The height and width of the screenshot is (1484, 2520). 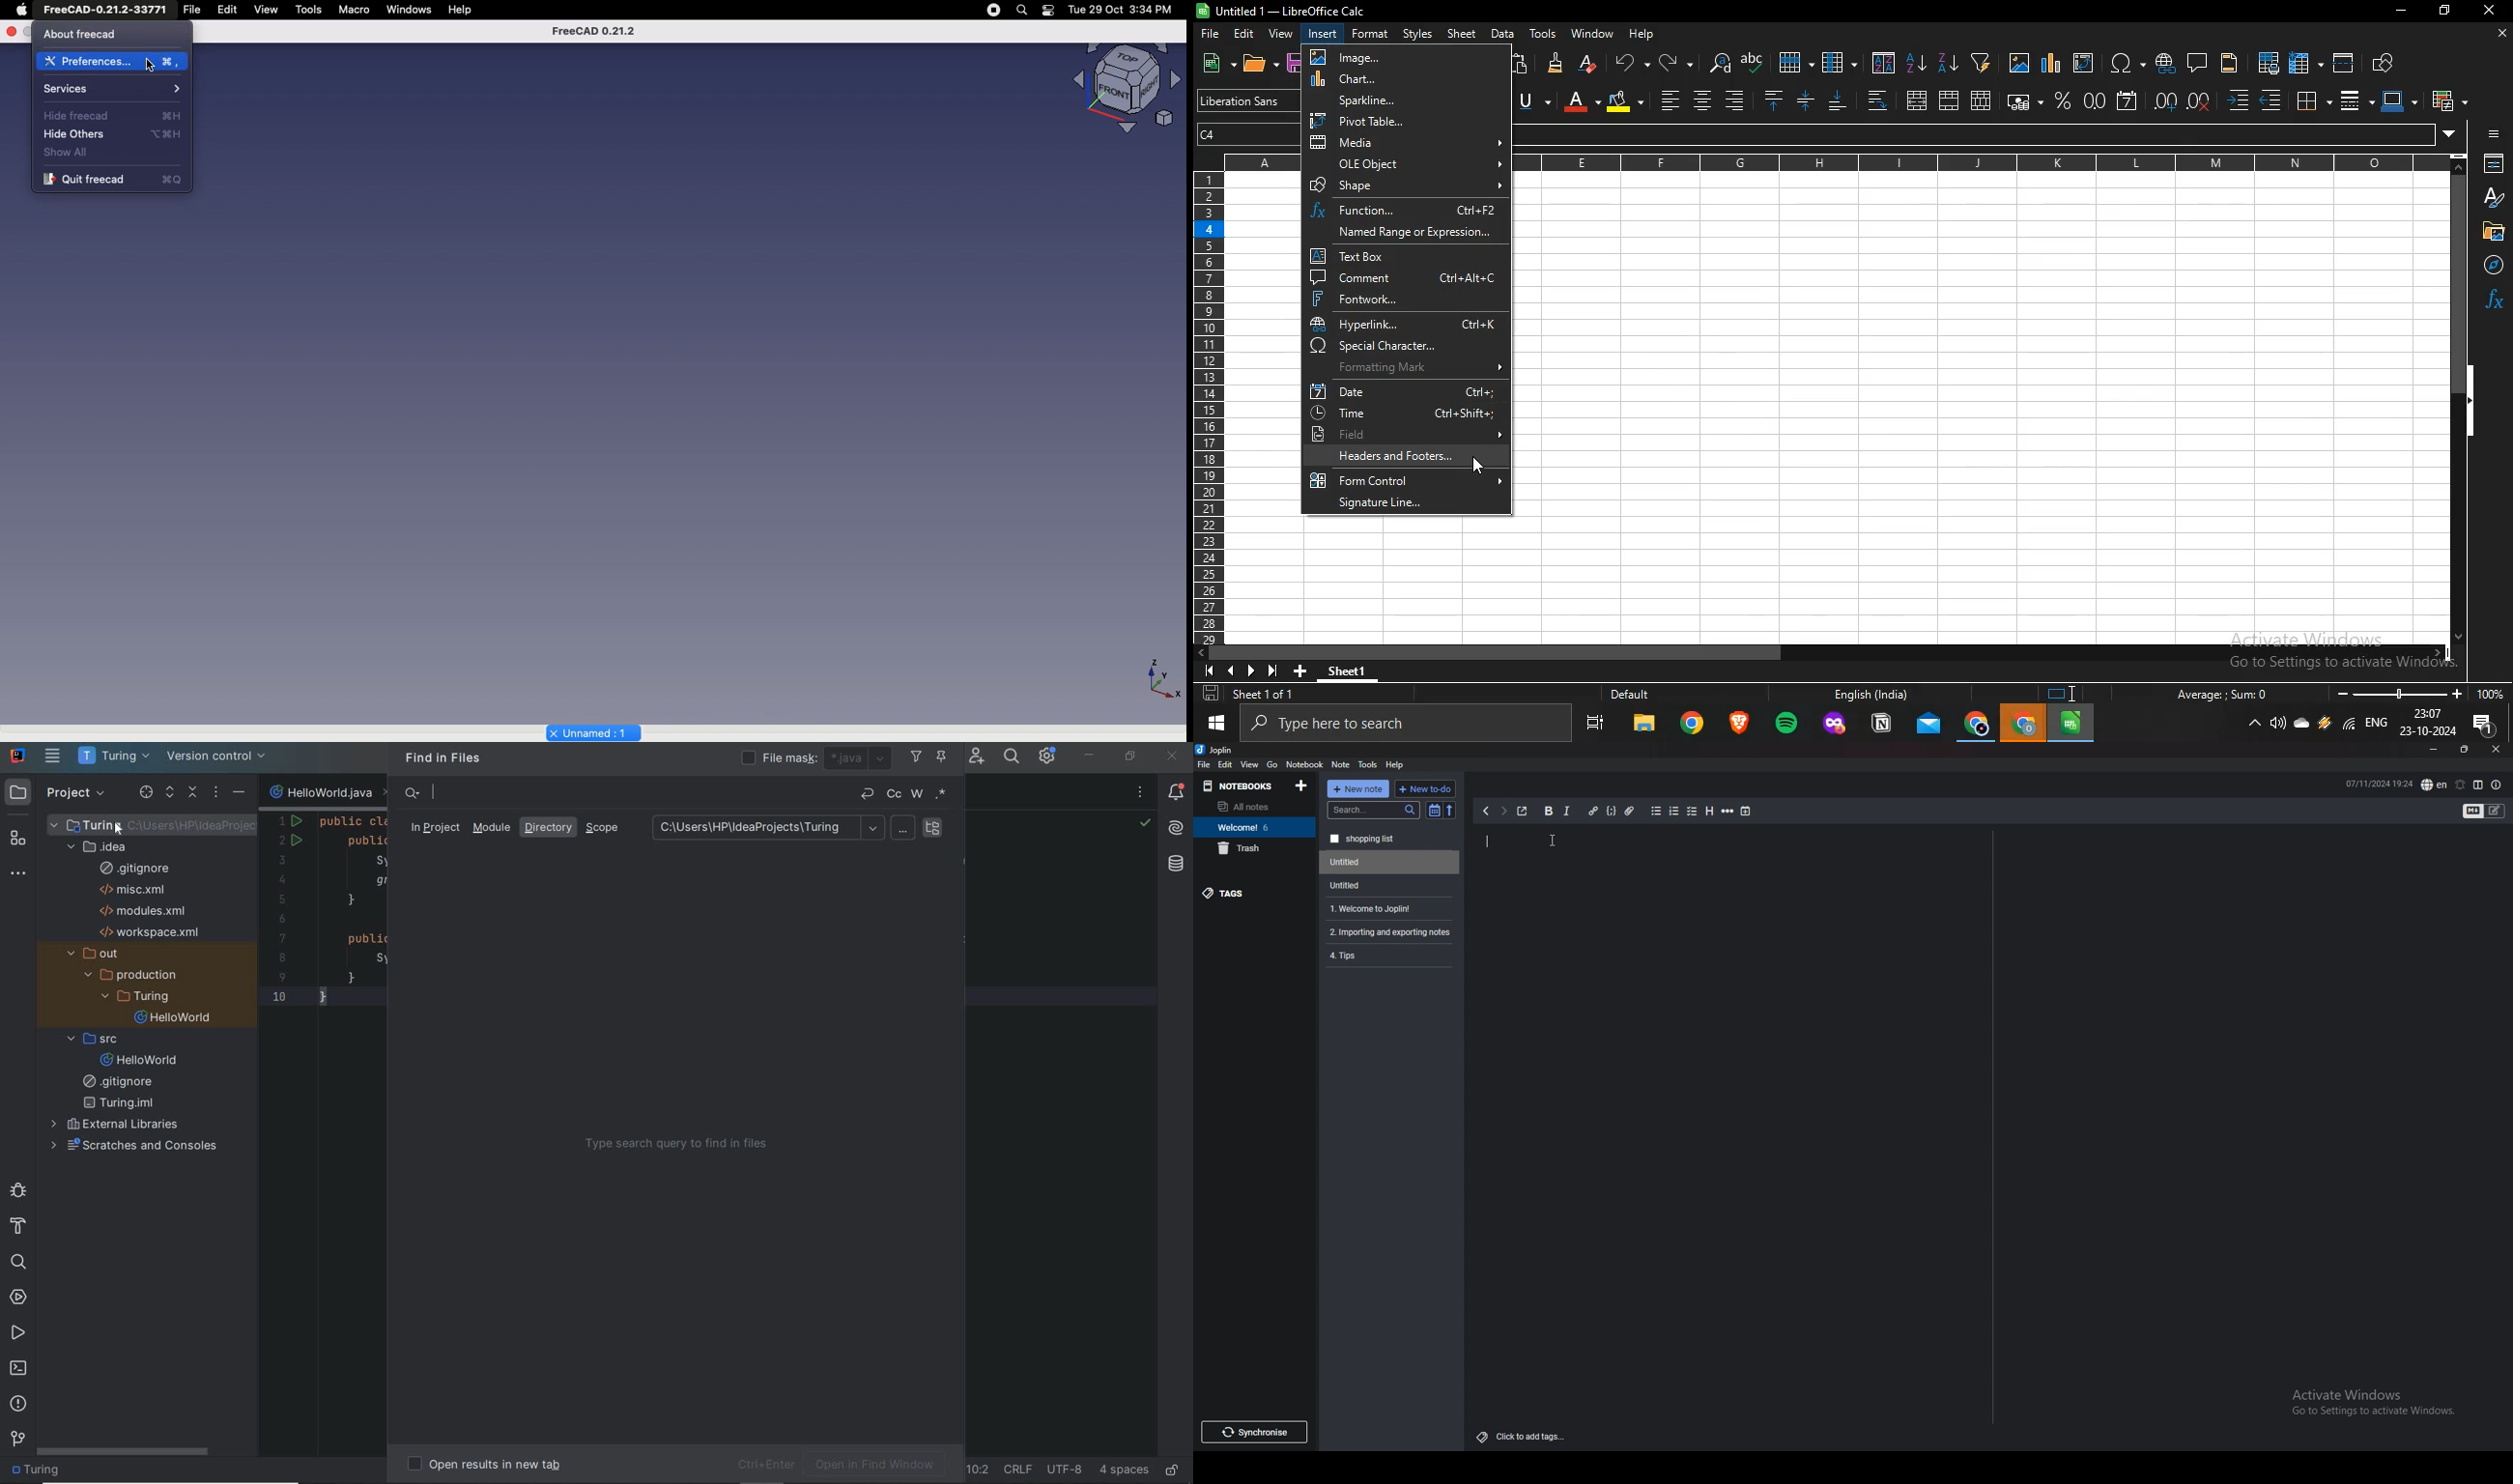 I want to click on minimize, so click(x=2398, y=11).